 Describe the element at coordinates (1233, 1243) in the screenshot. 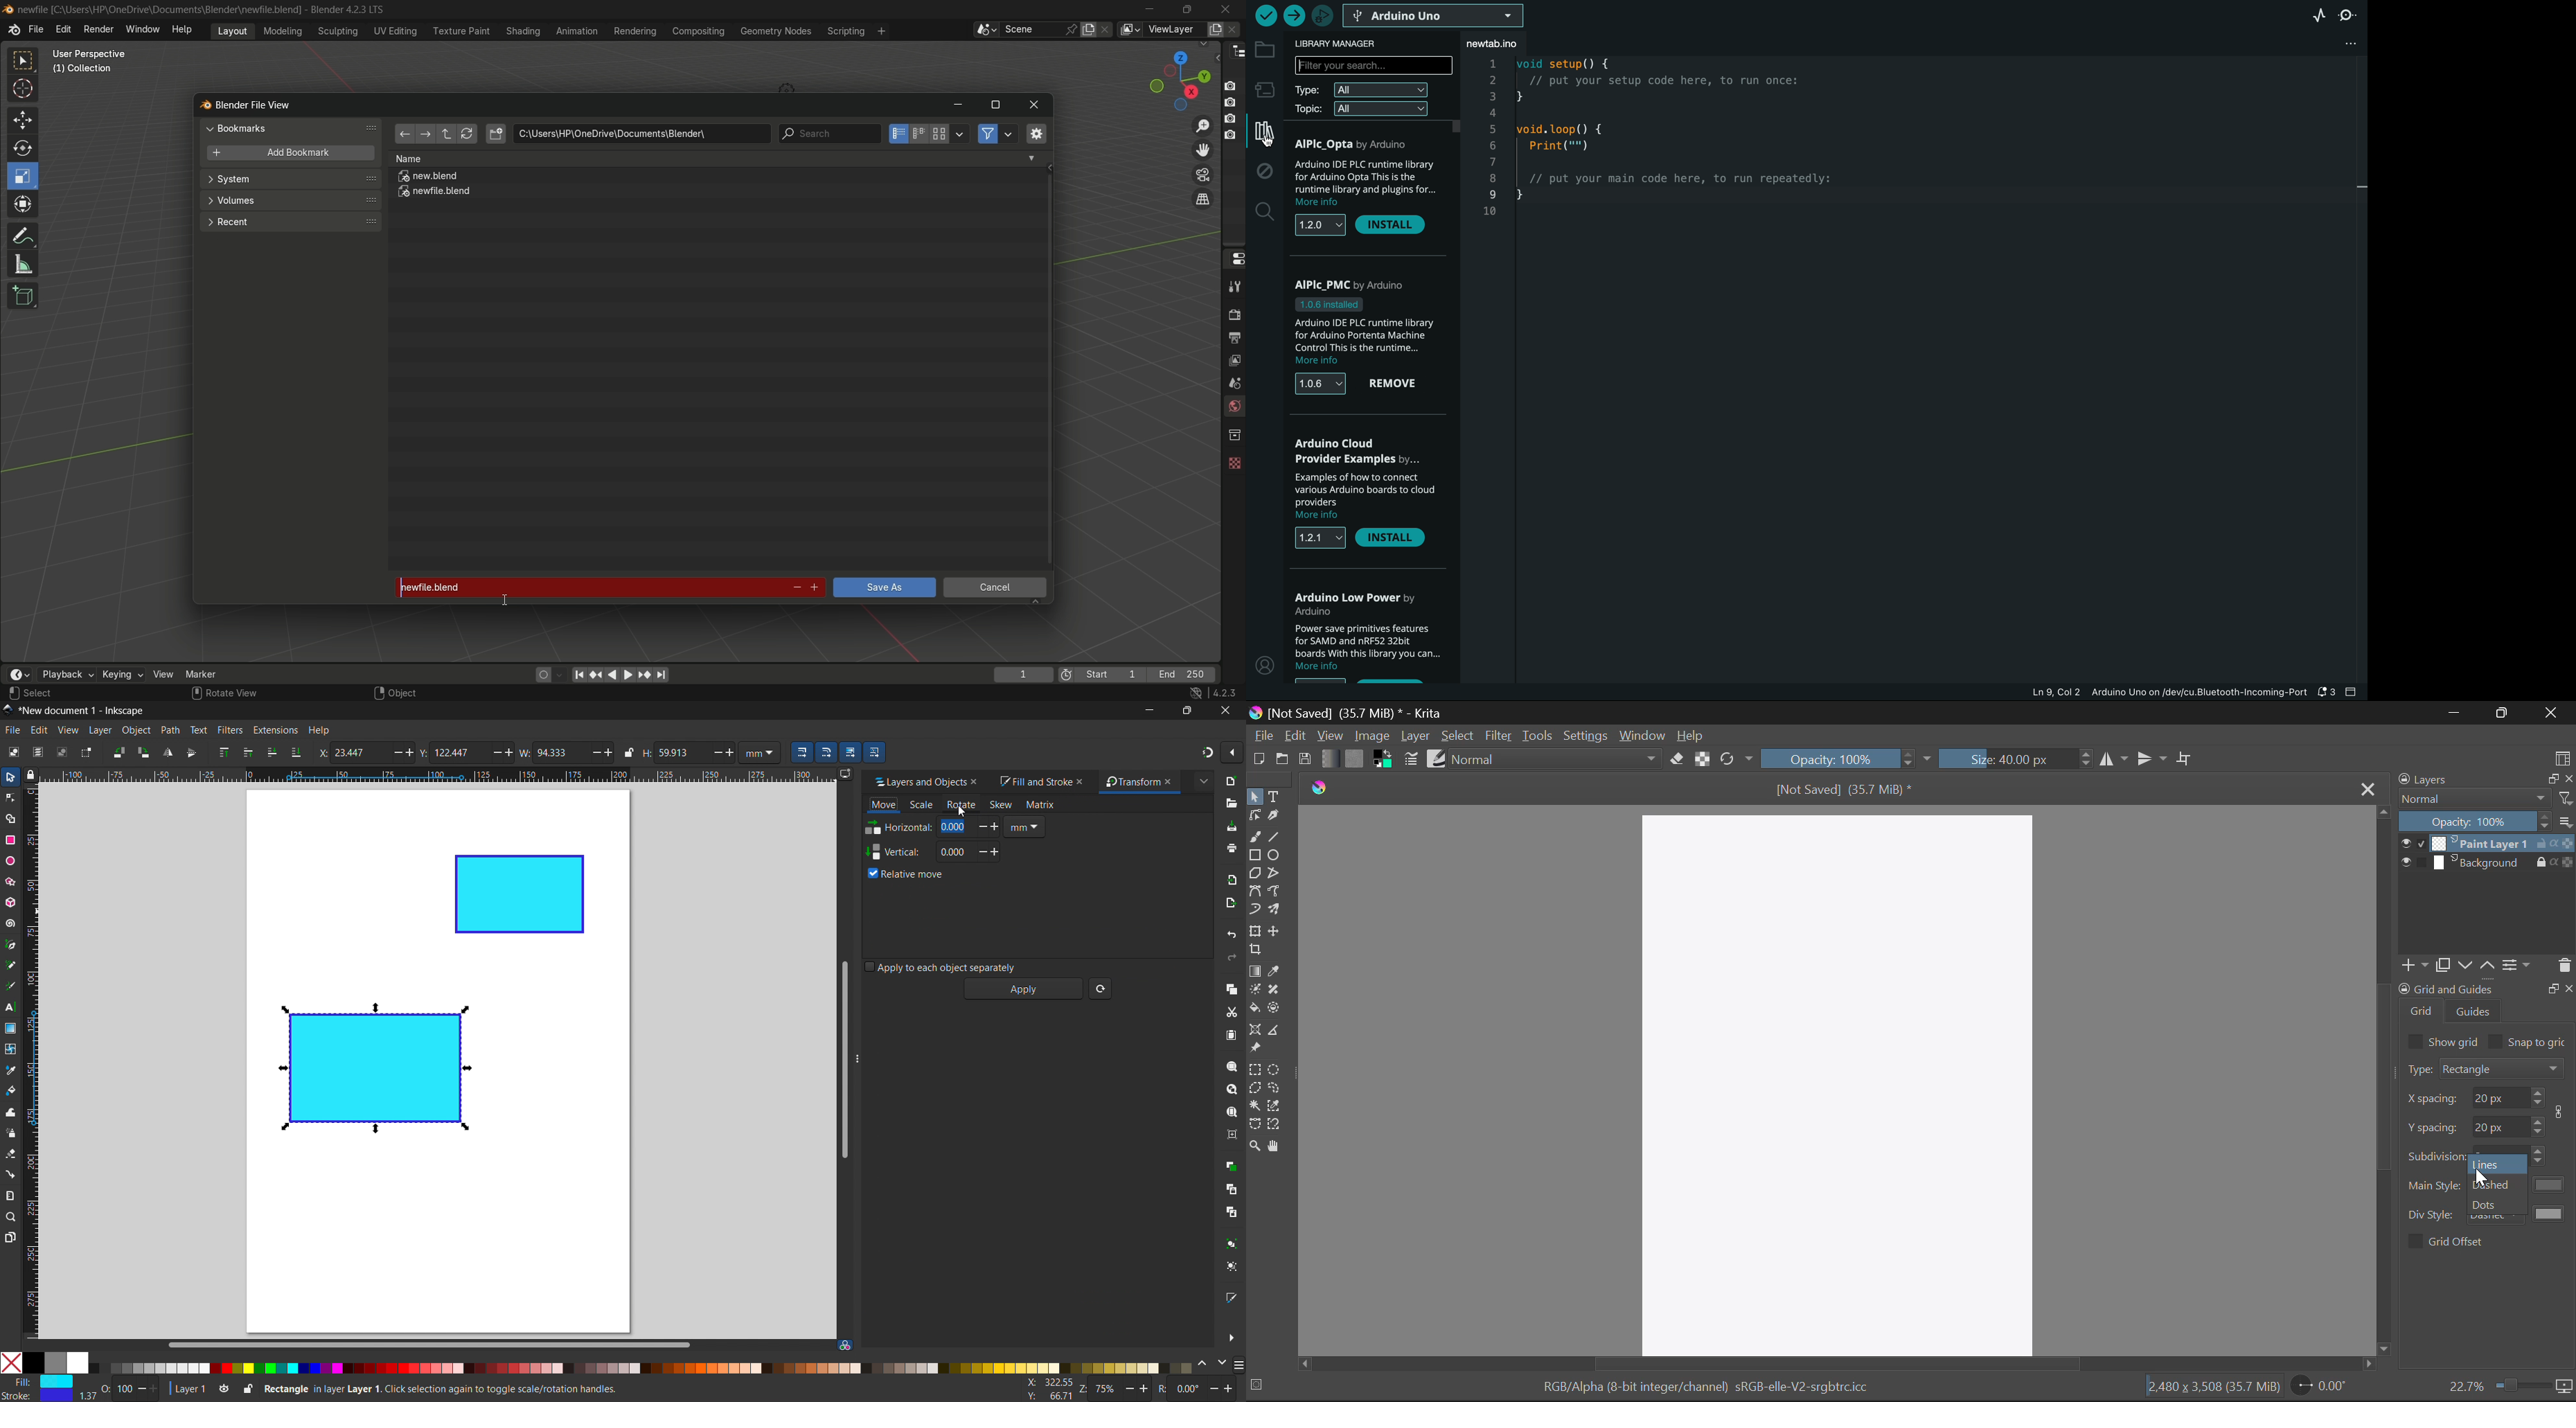

I see `group` at that location.